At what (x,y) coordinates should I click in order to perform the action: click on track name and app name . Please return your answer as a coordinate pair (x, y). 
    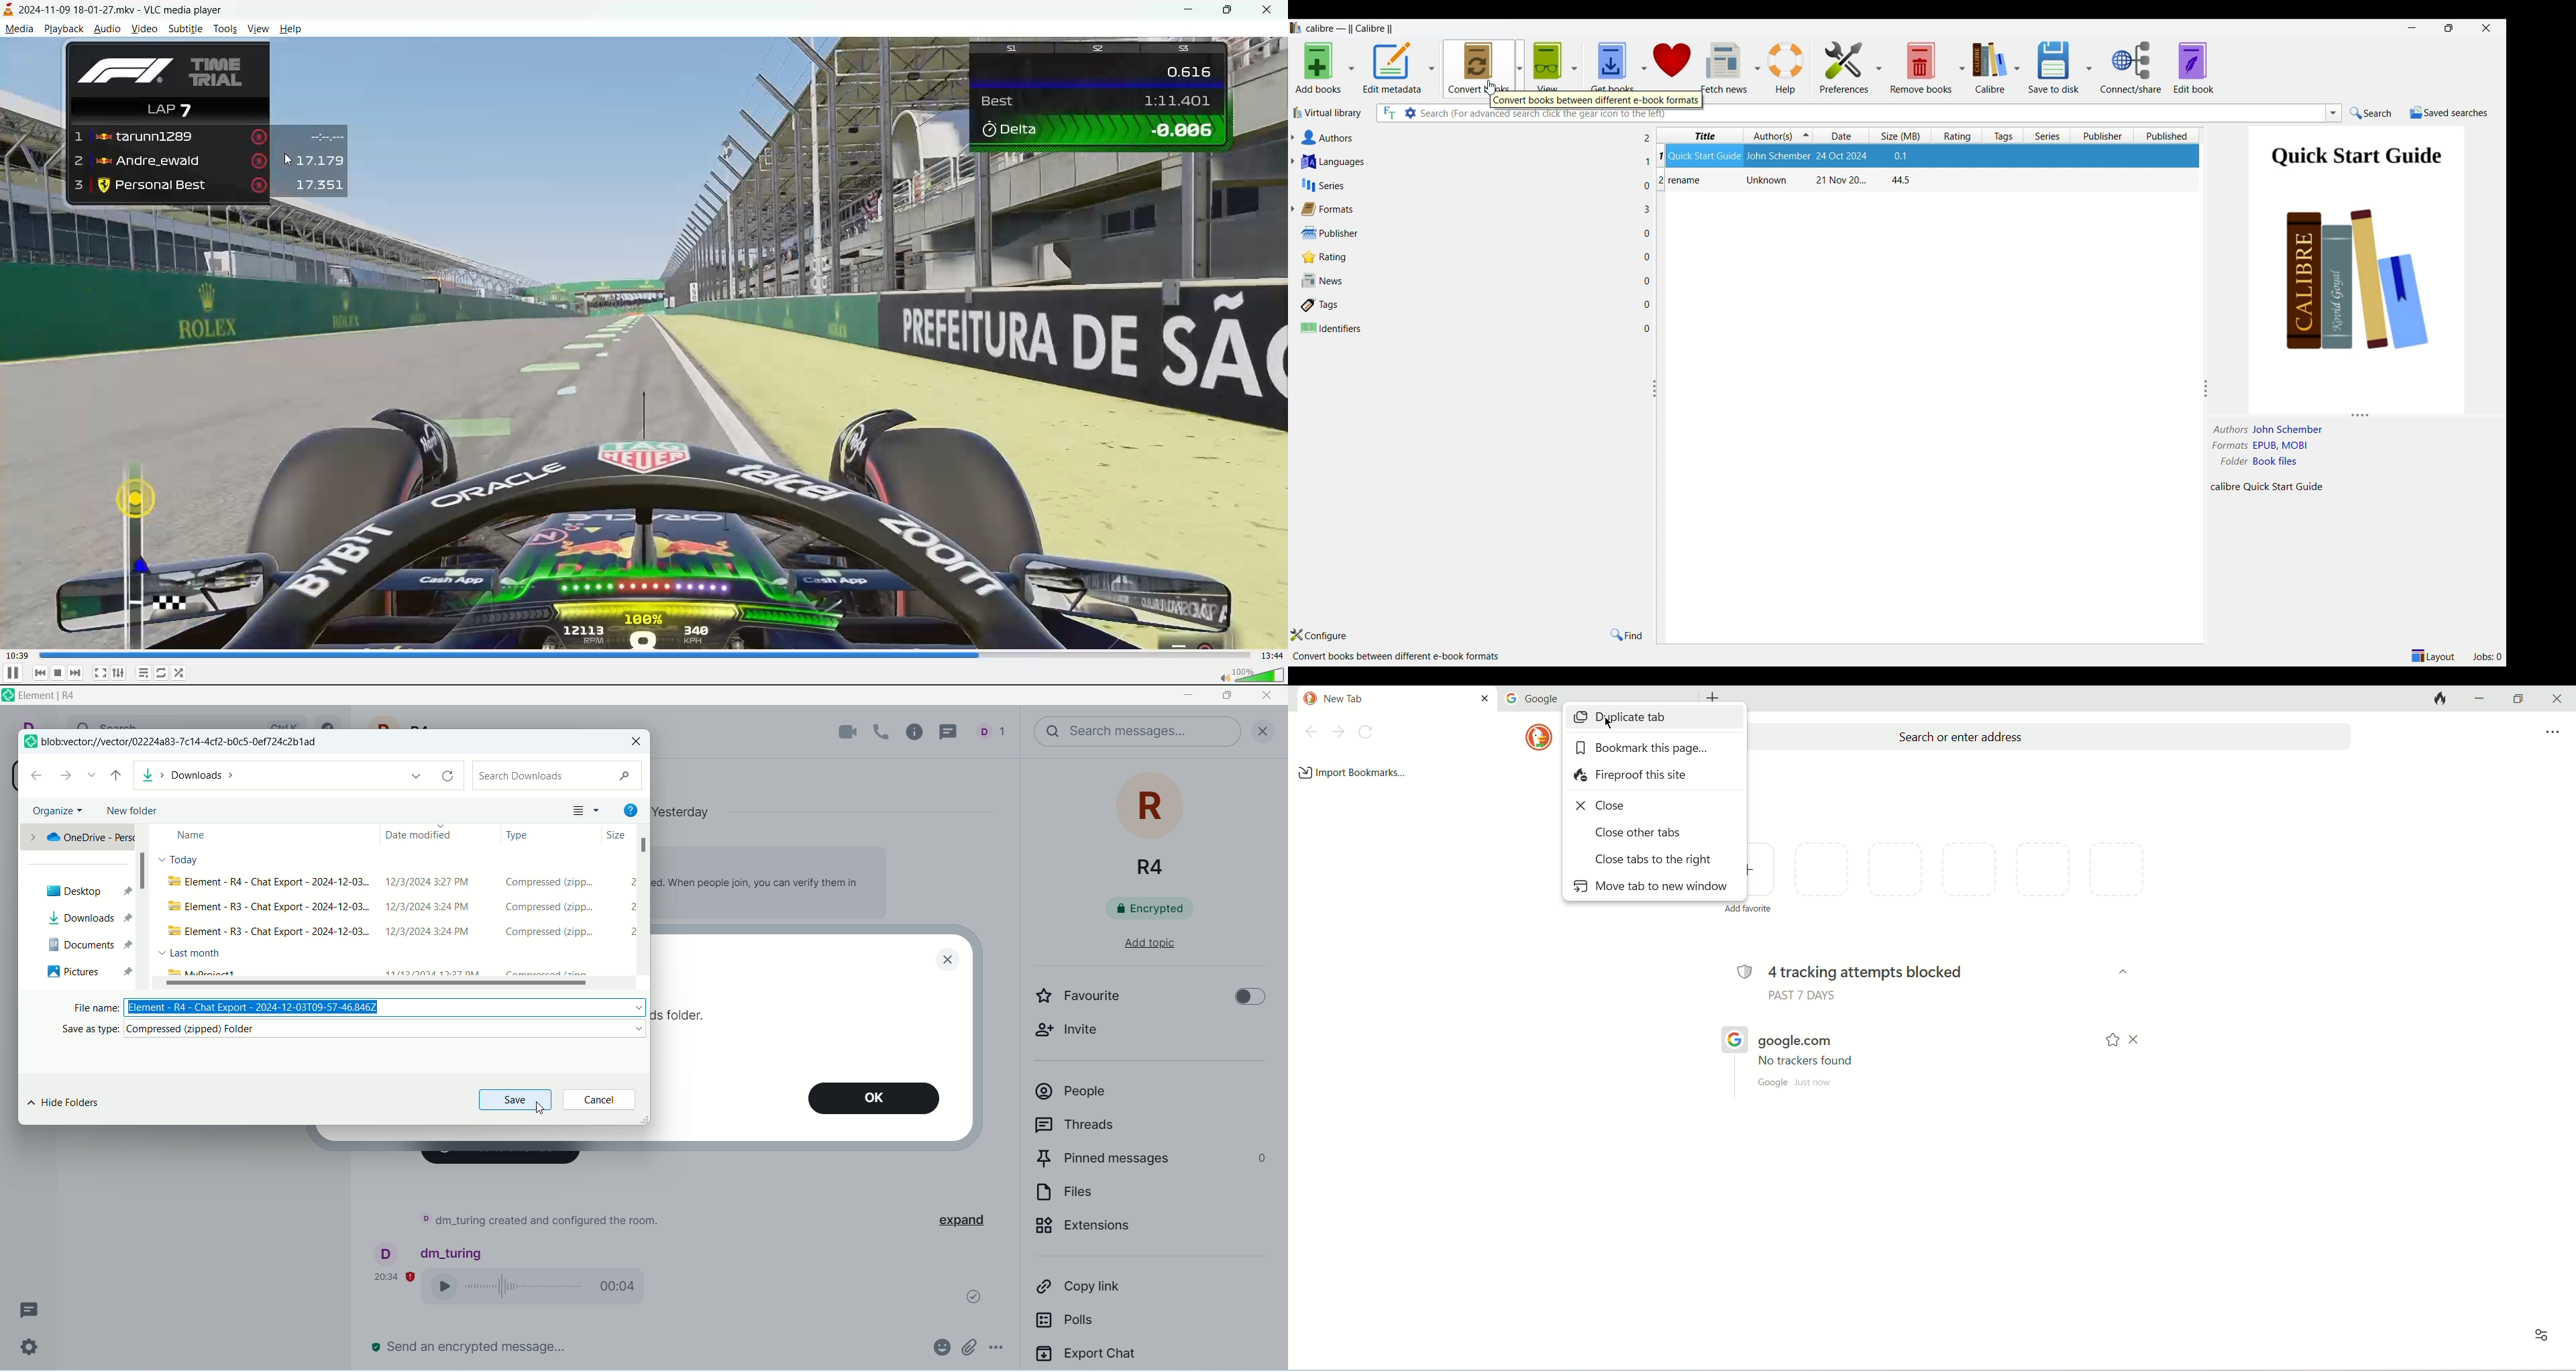
    Looking at the image, I should click on (110, 11).